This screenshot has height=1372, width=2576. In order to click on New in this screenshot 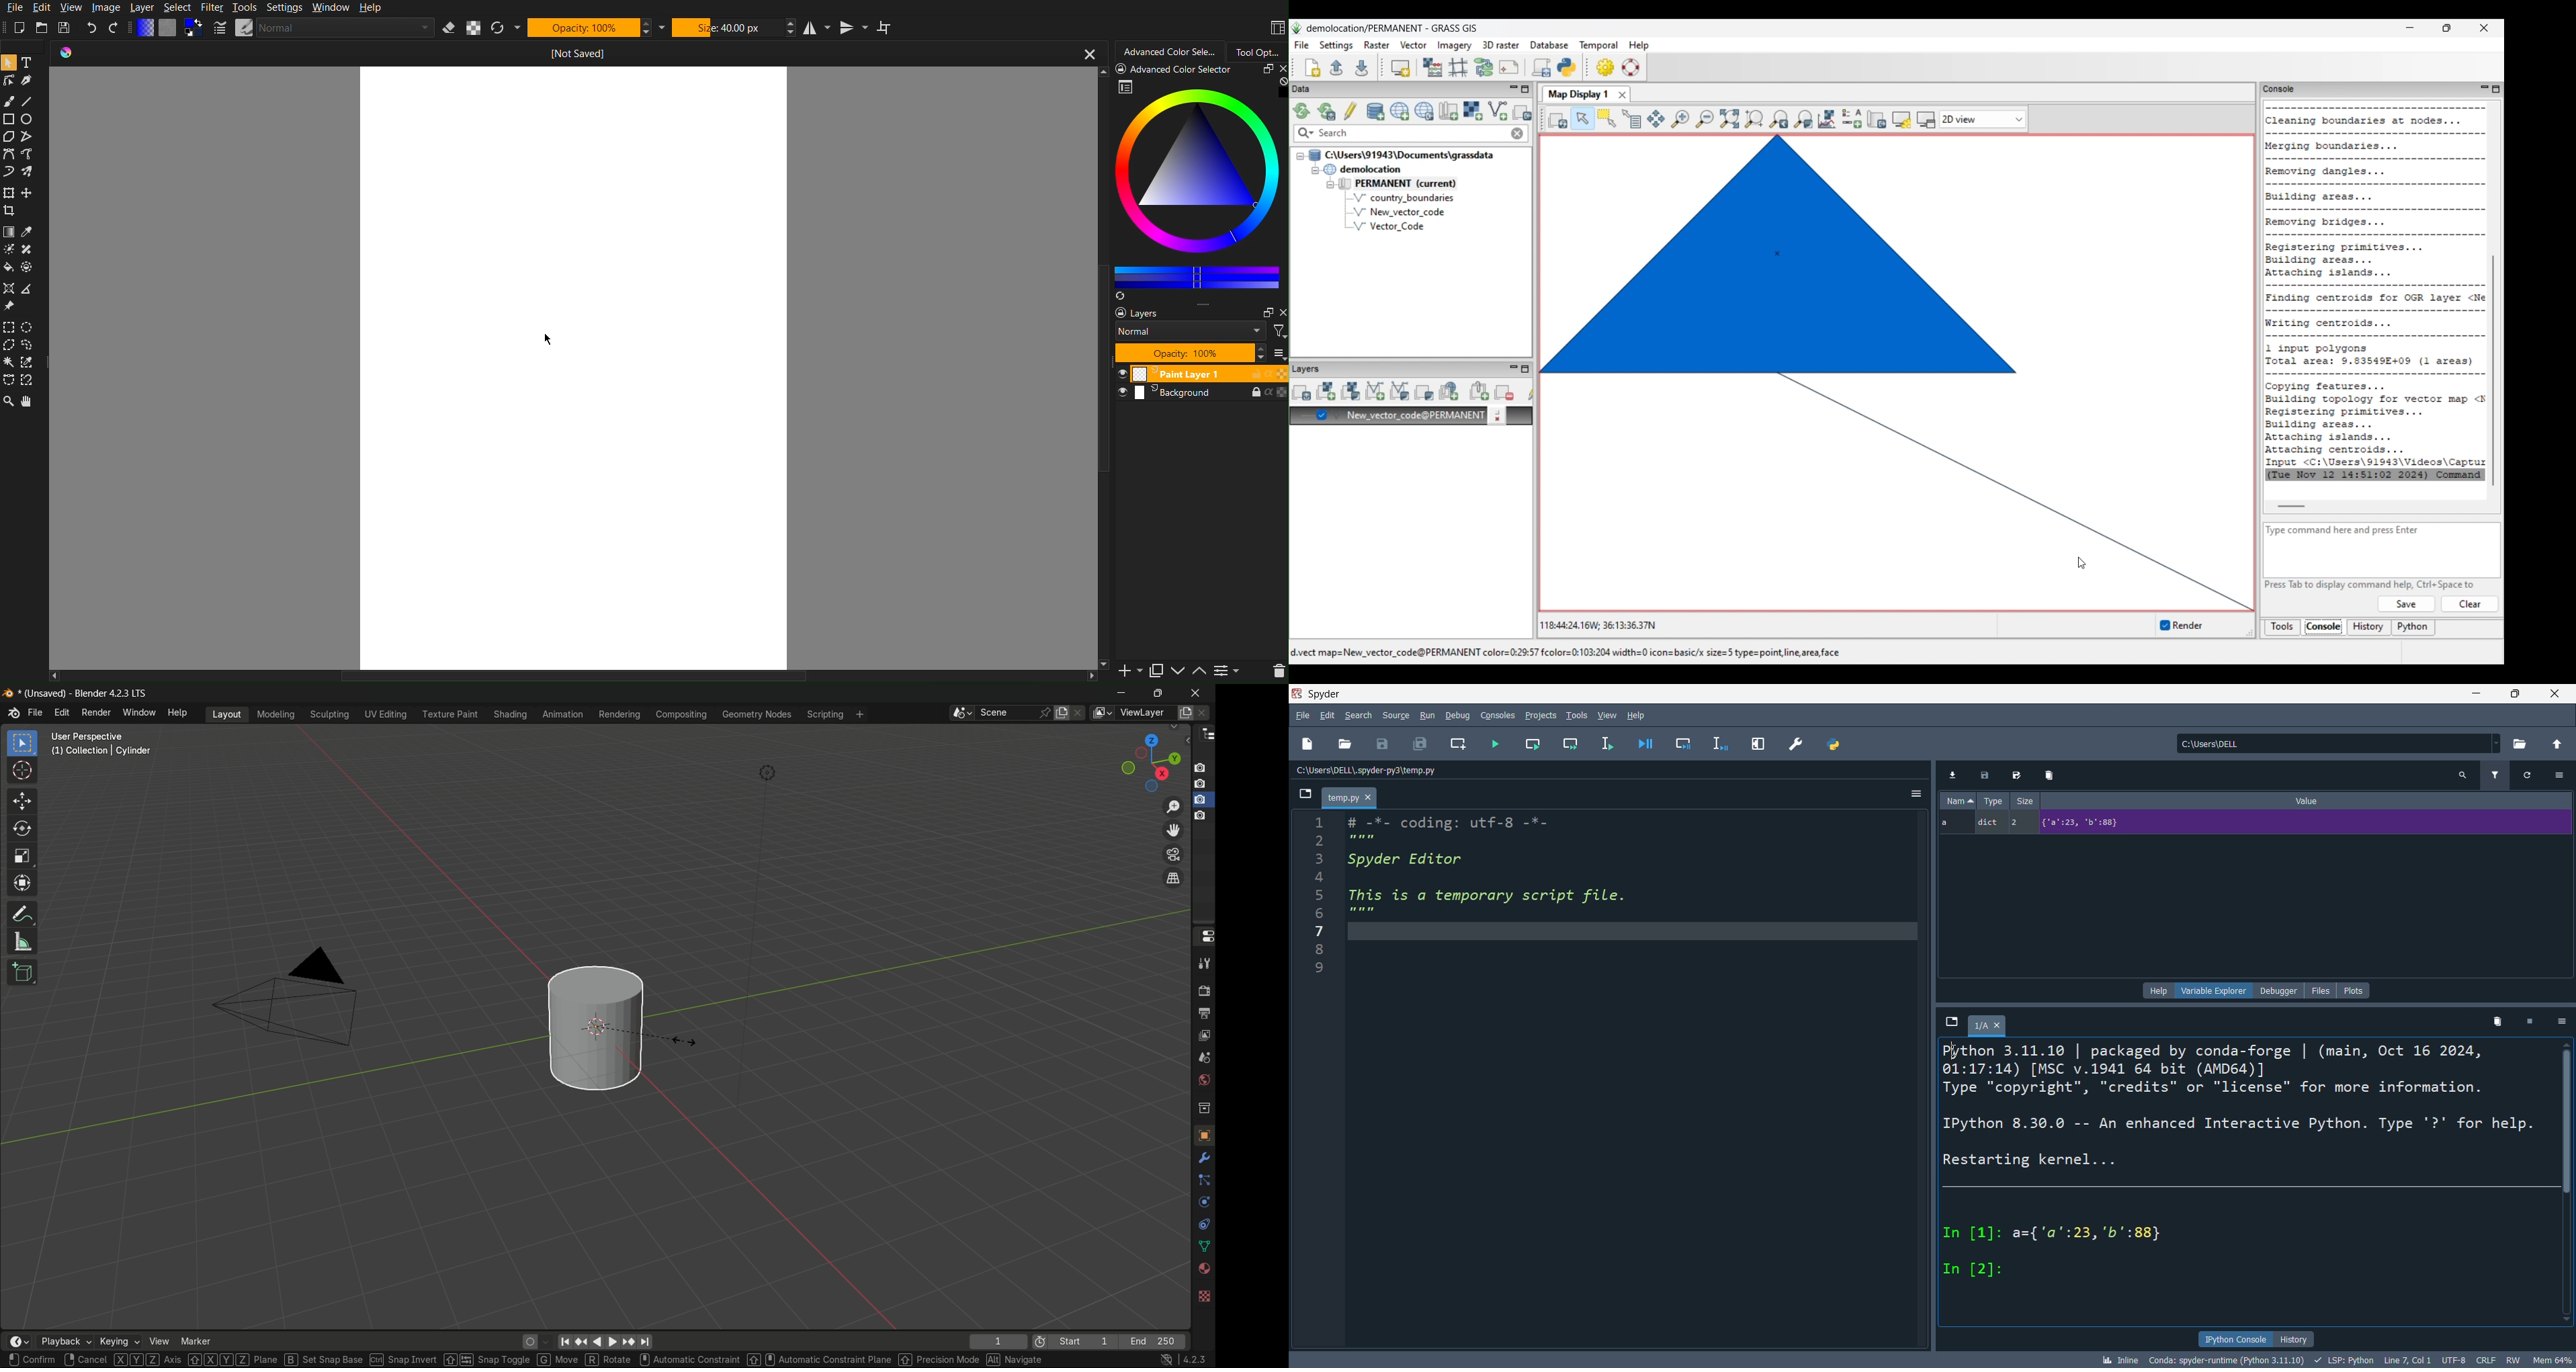, I will do `click(20, 28)`.